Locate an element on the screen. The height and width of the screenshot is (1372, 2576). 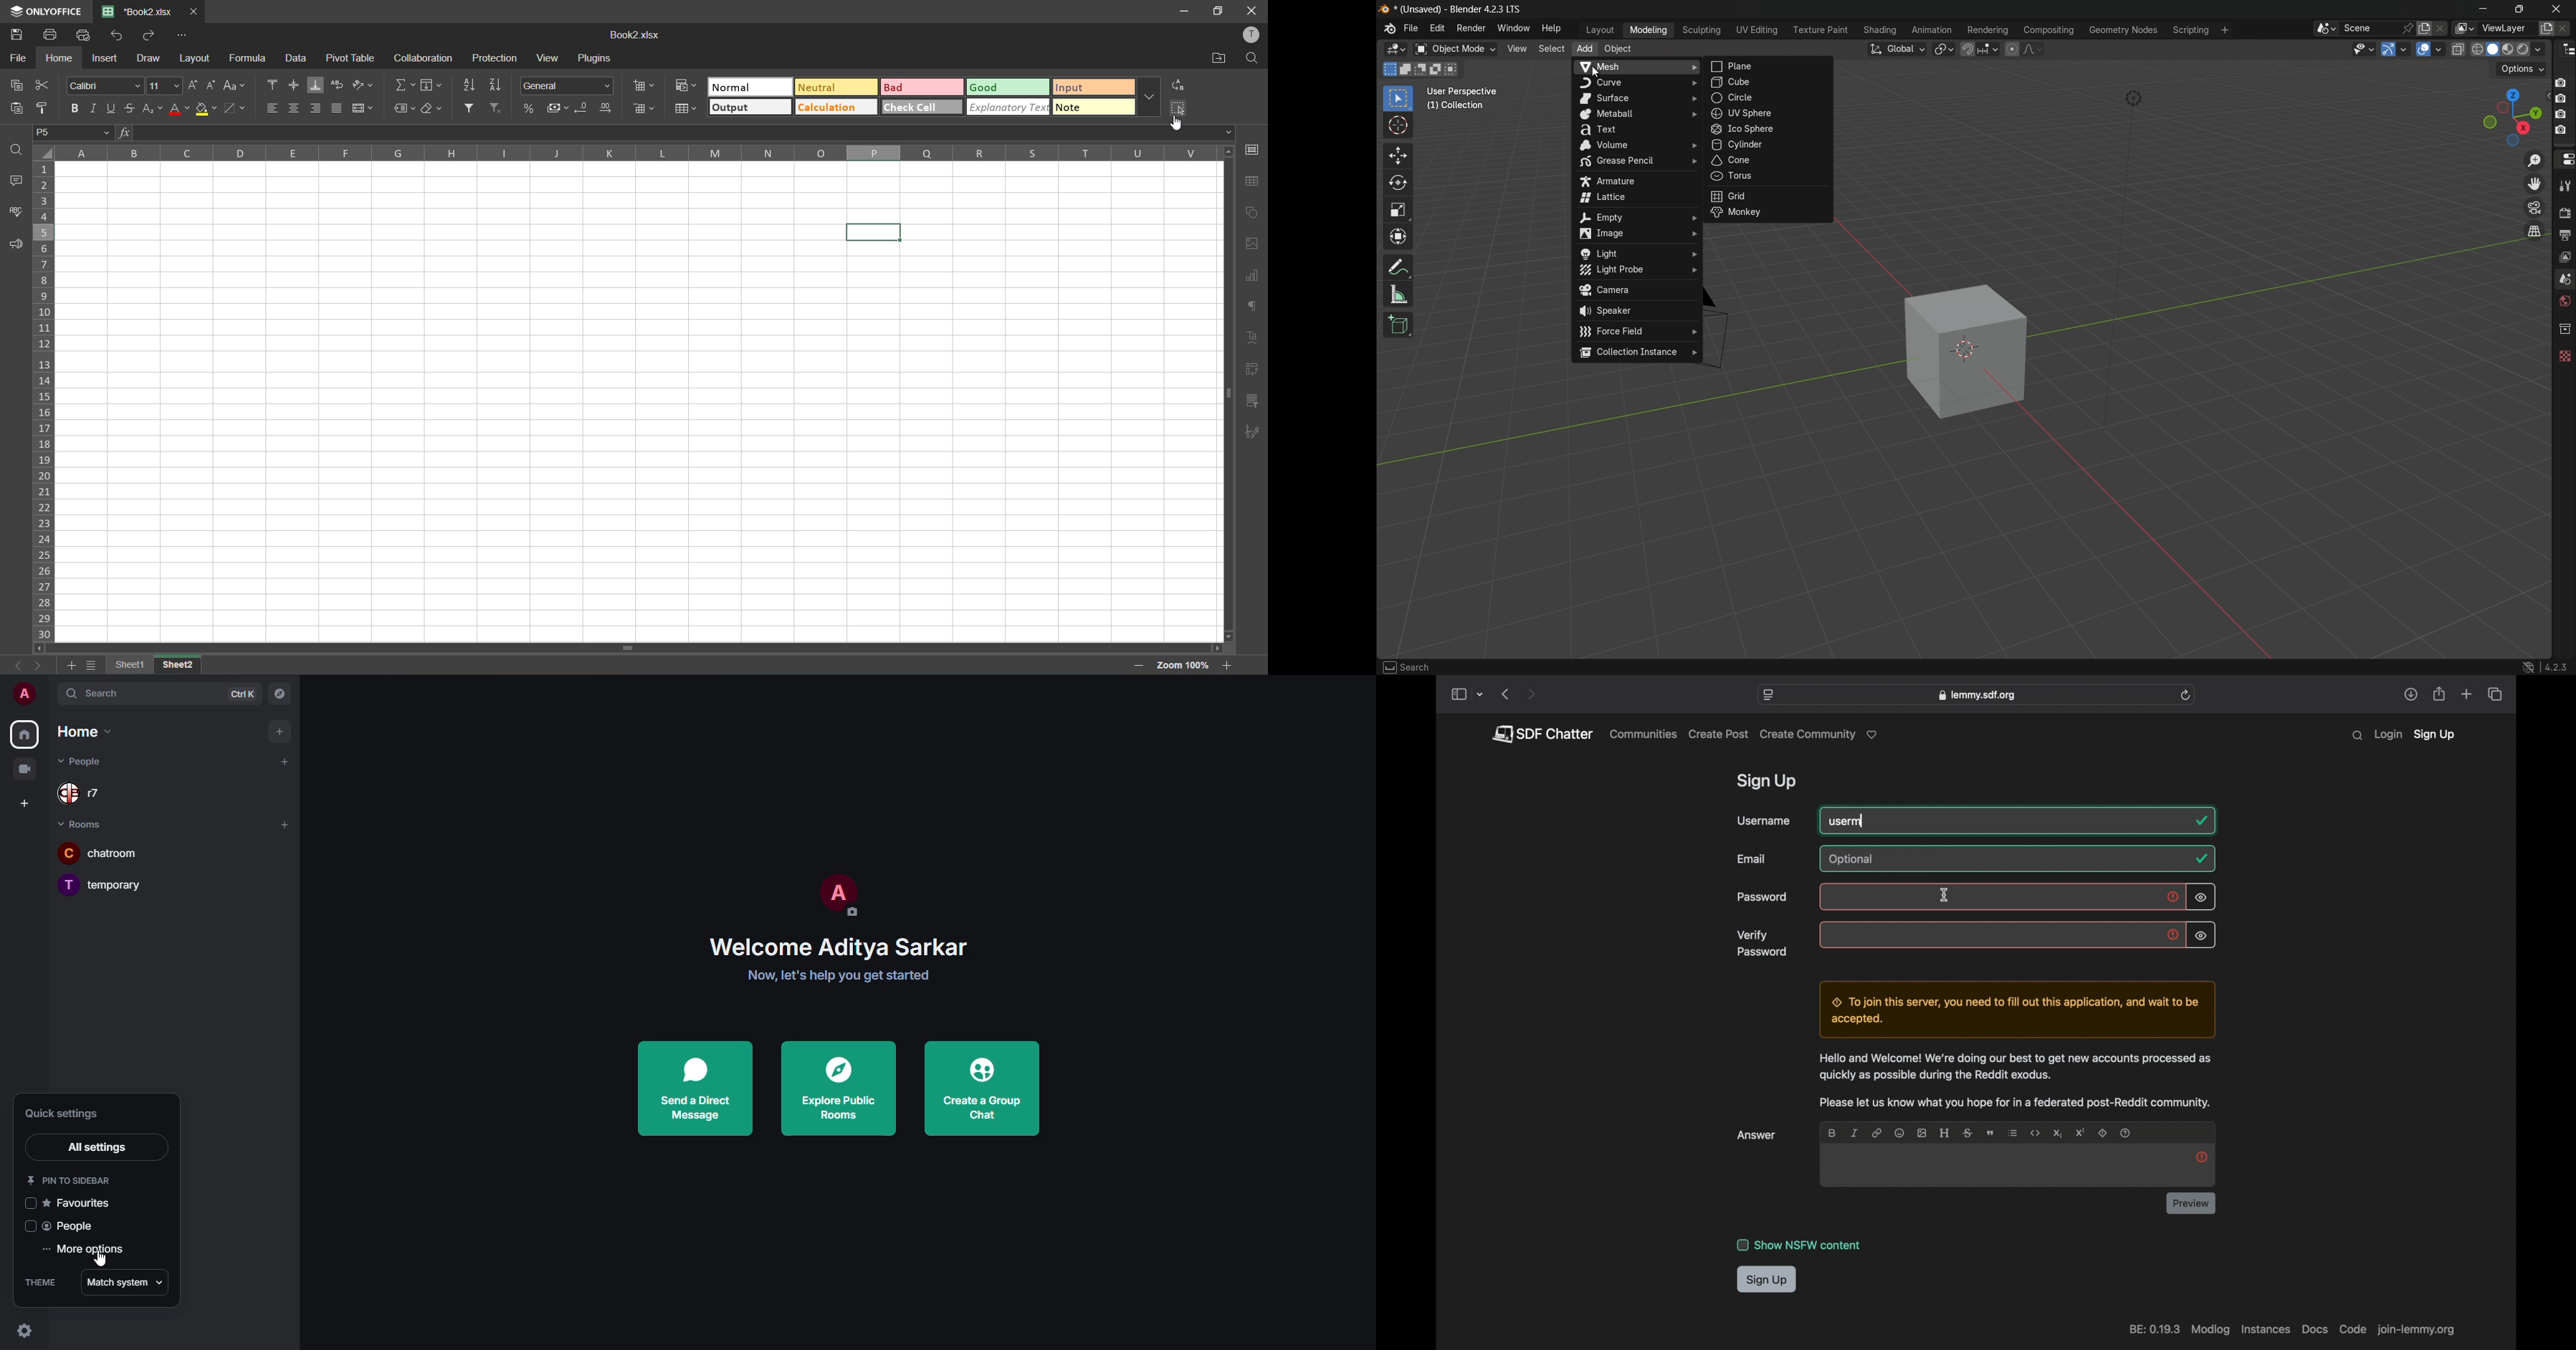
next is located at coordinates (38, 665).